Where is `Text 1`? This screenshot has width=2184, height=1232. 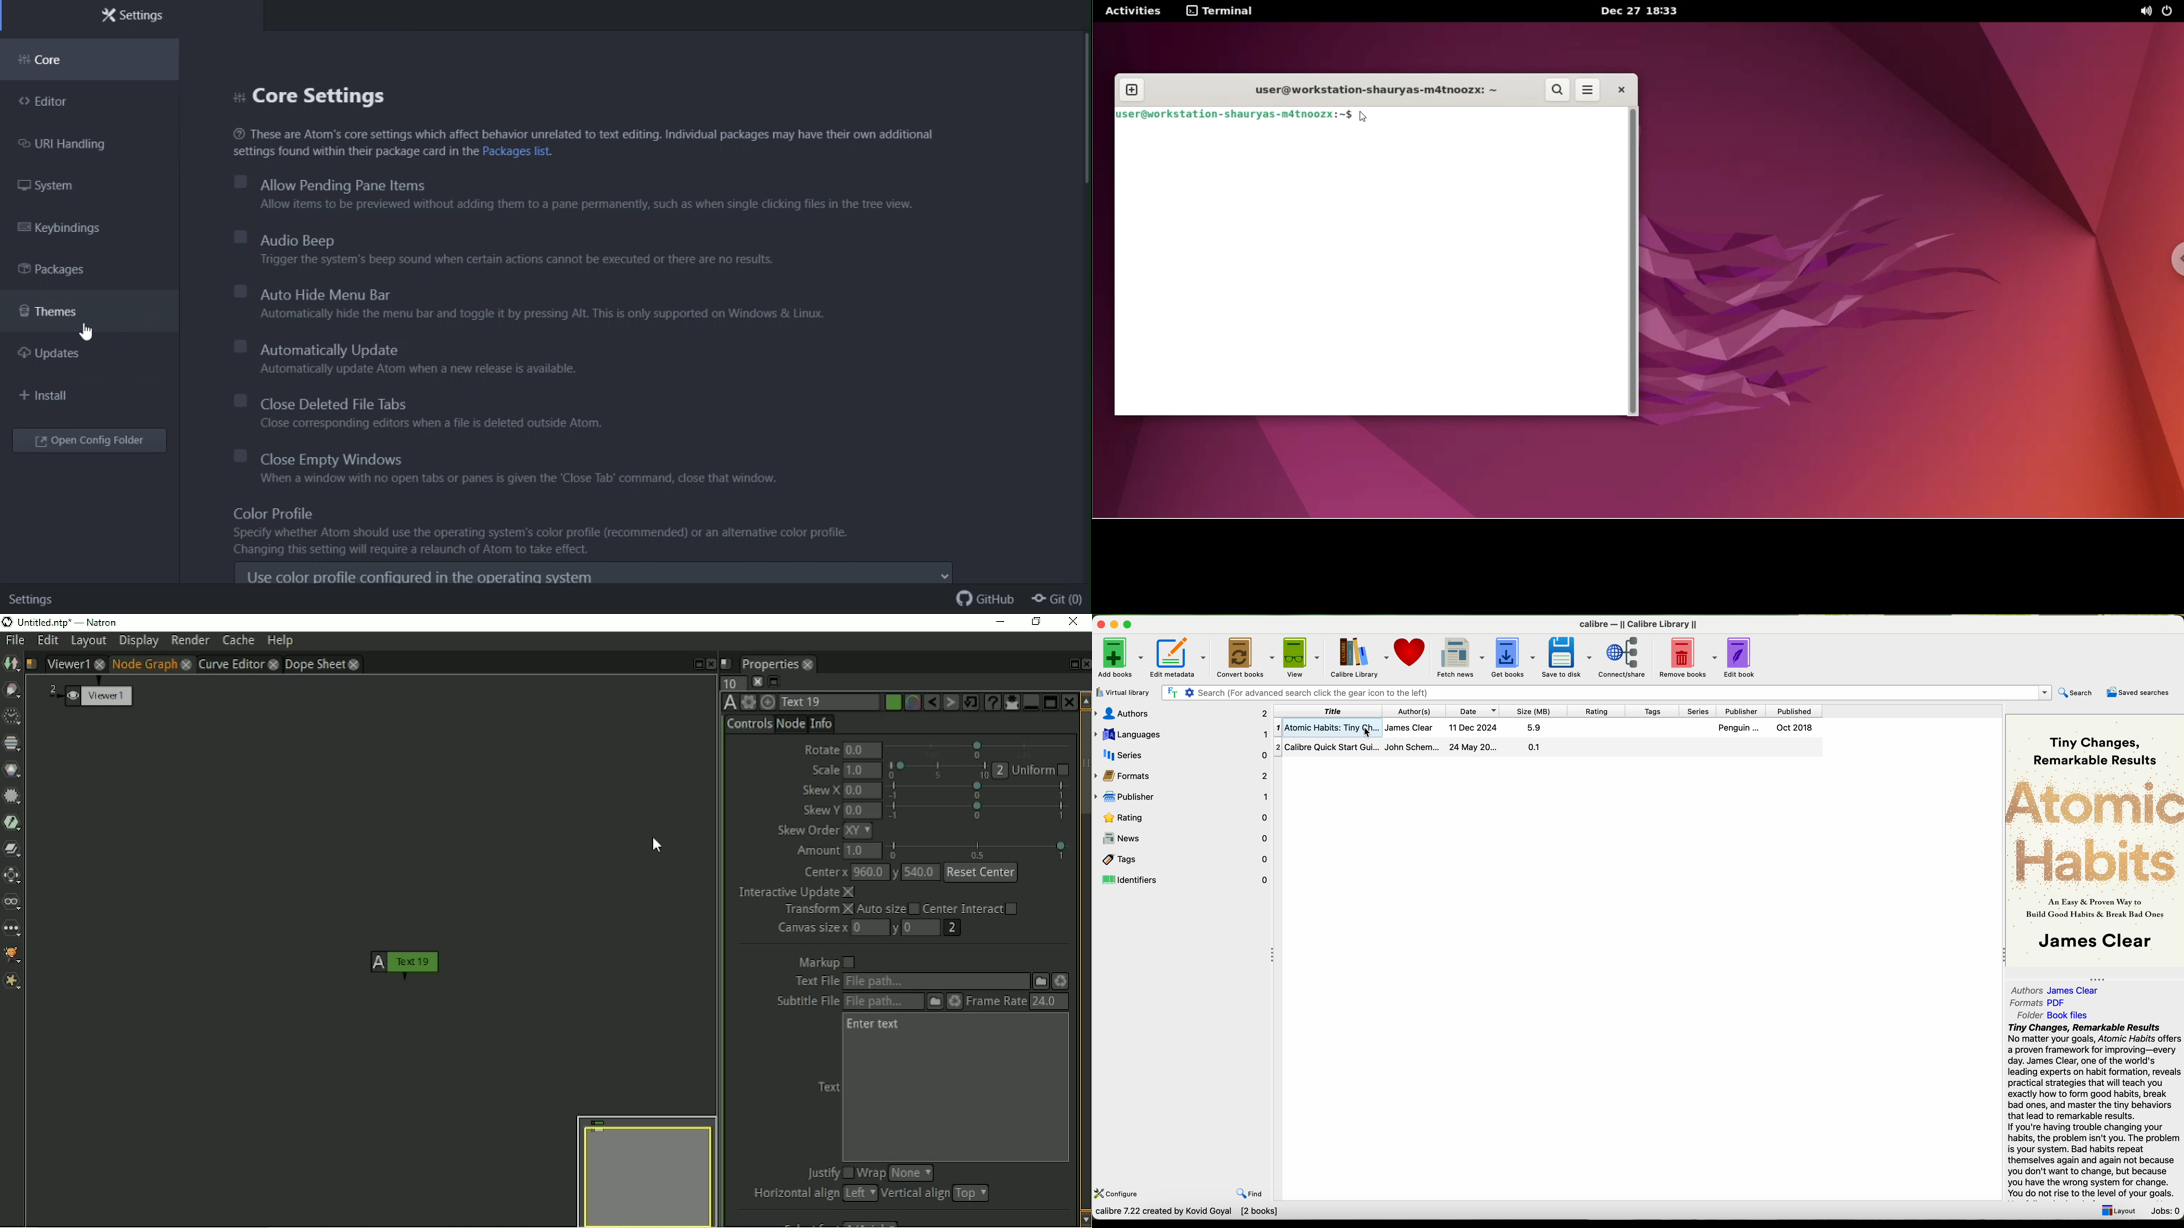 Text 1 is located at coordinates (831, 702).